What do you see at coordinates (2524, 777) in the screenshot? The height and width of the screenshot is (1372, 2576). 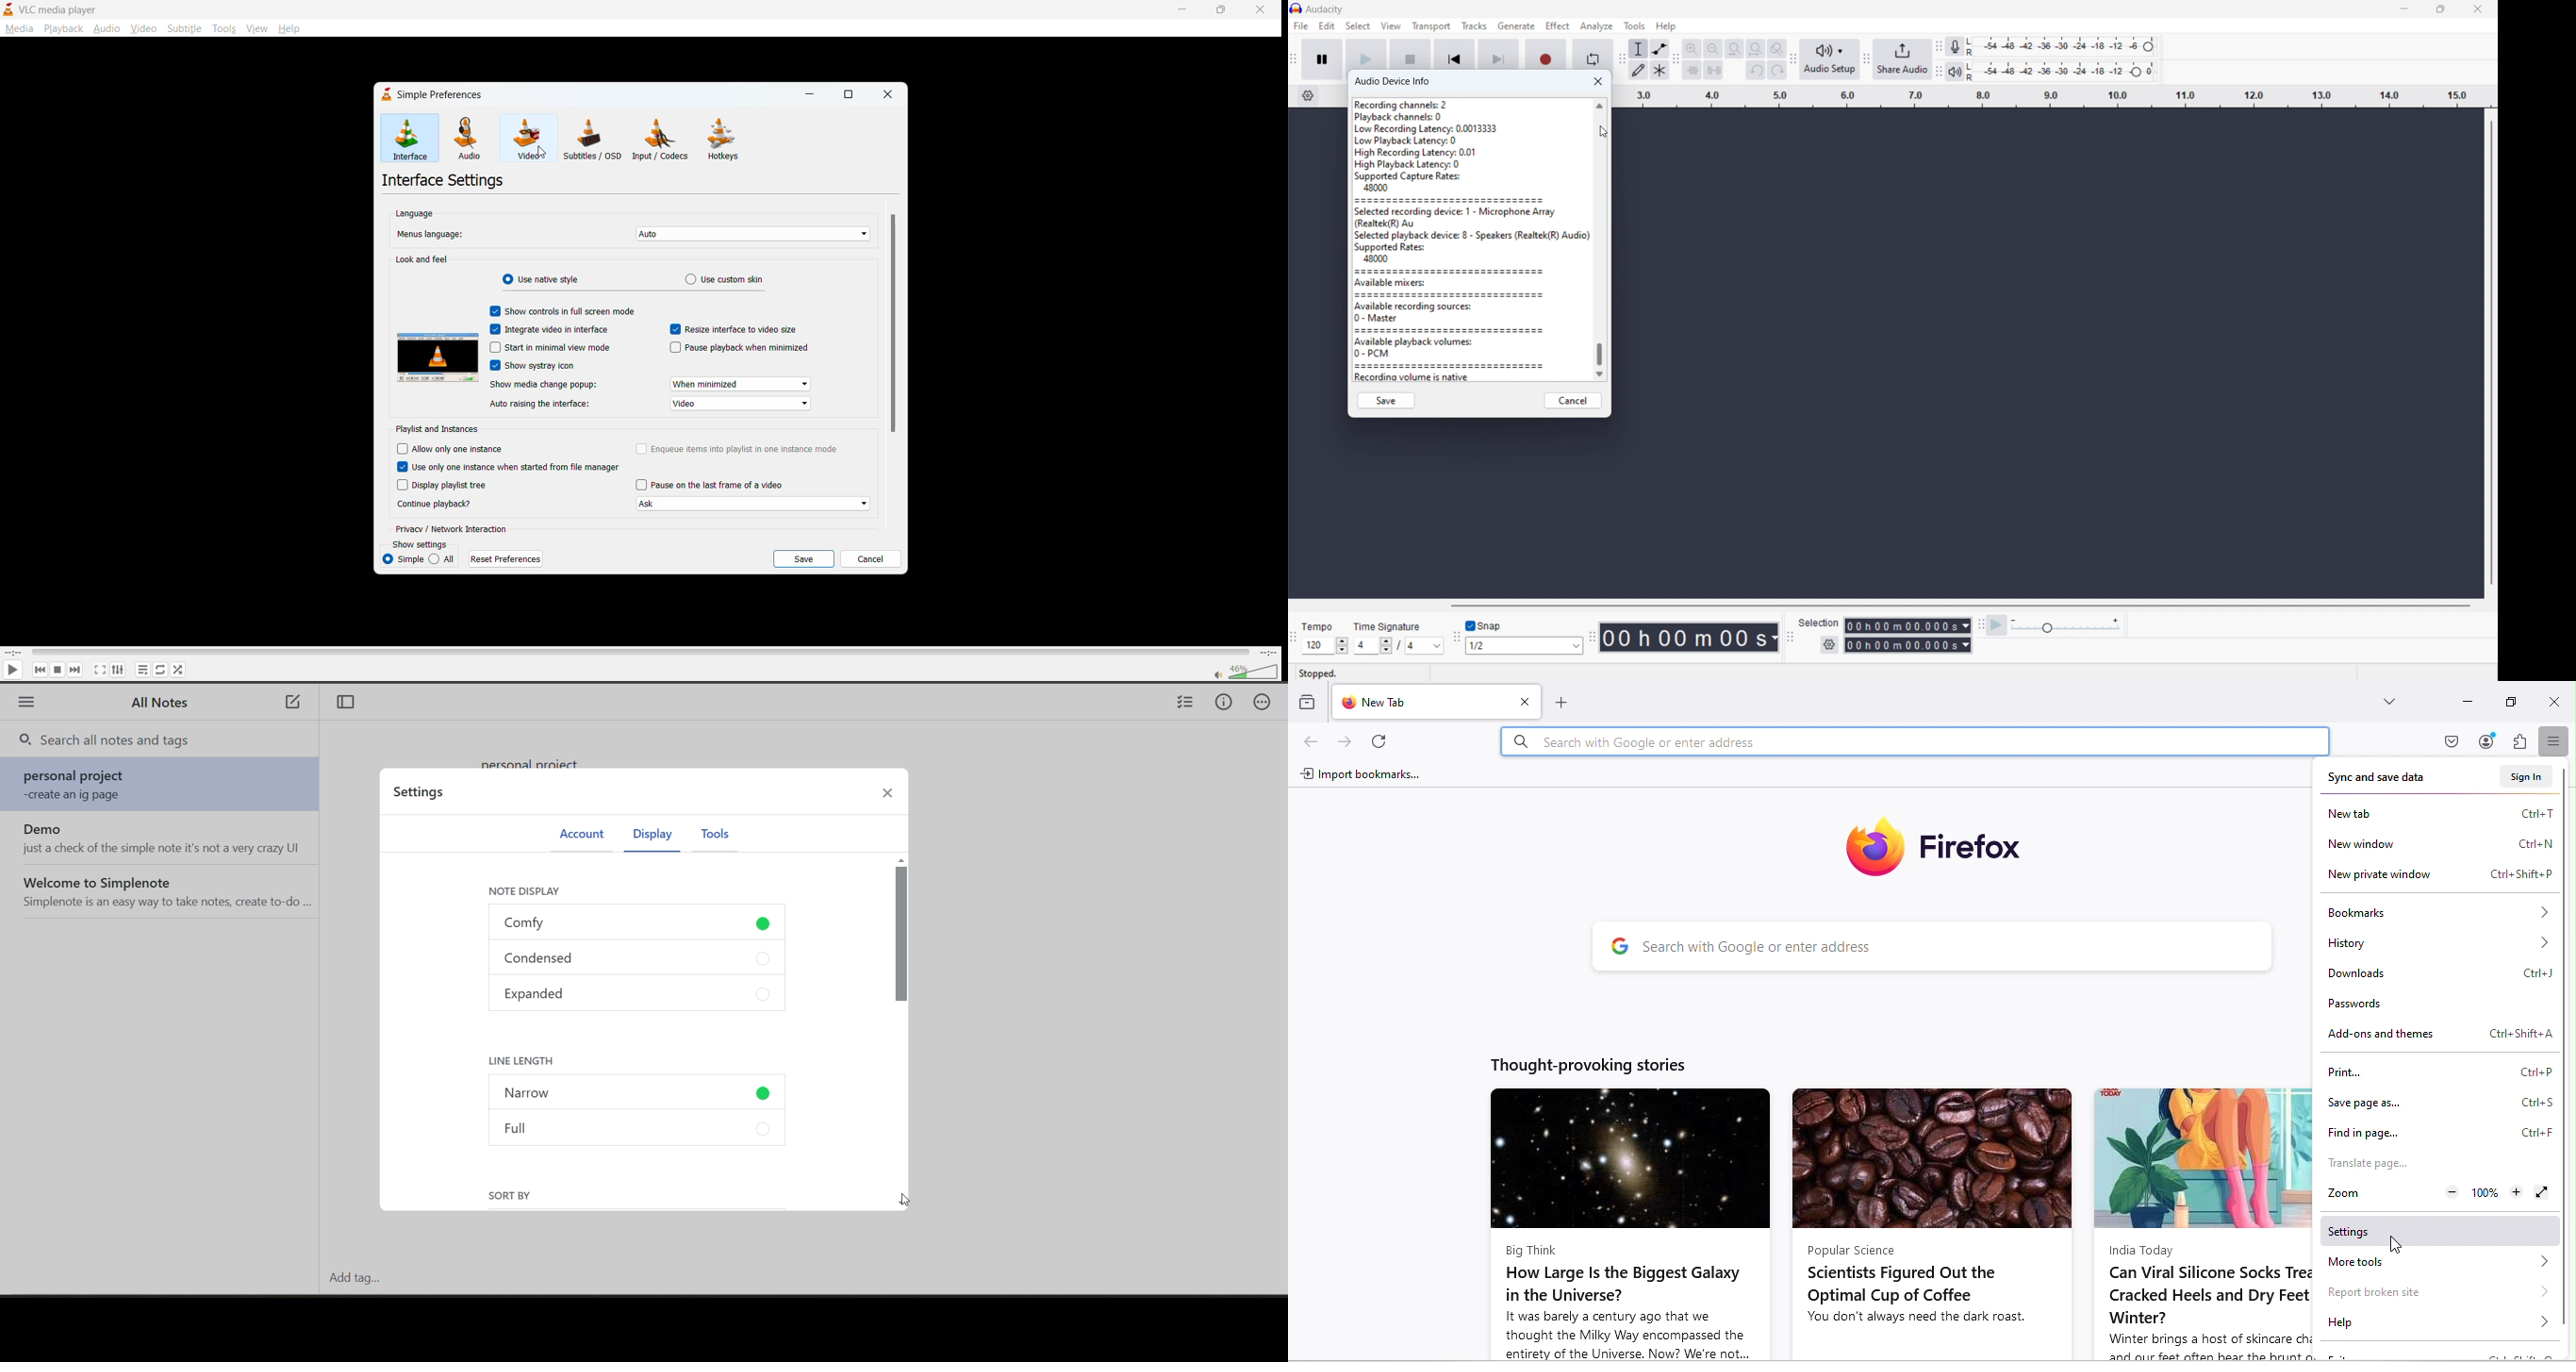 I see `Sign in` at bounding box center [2524, 777].